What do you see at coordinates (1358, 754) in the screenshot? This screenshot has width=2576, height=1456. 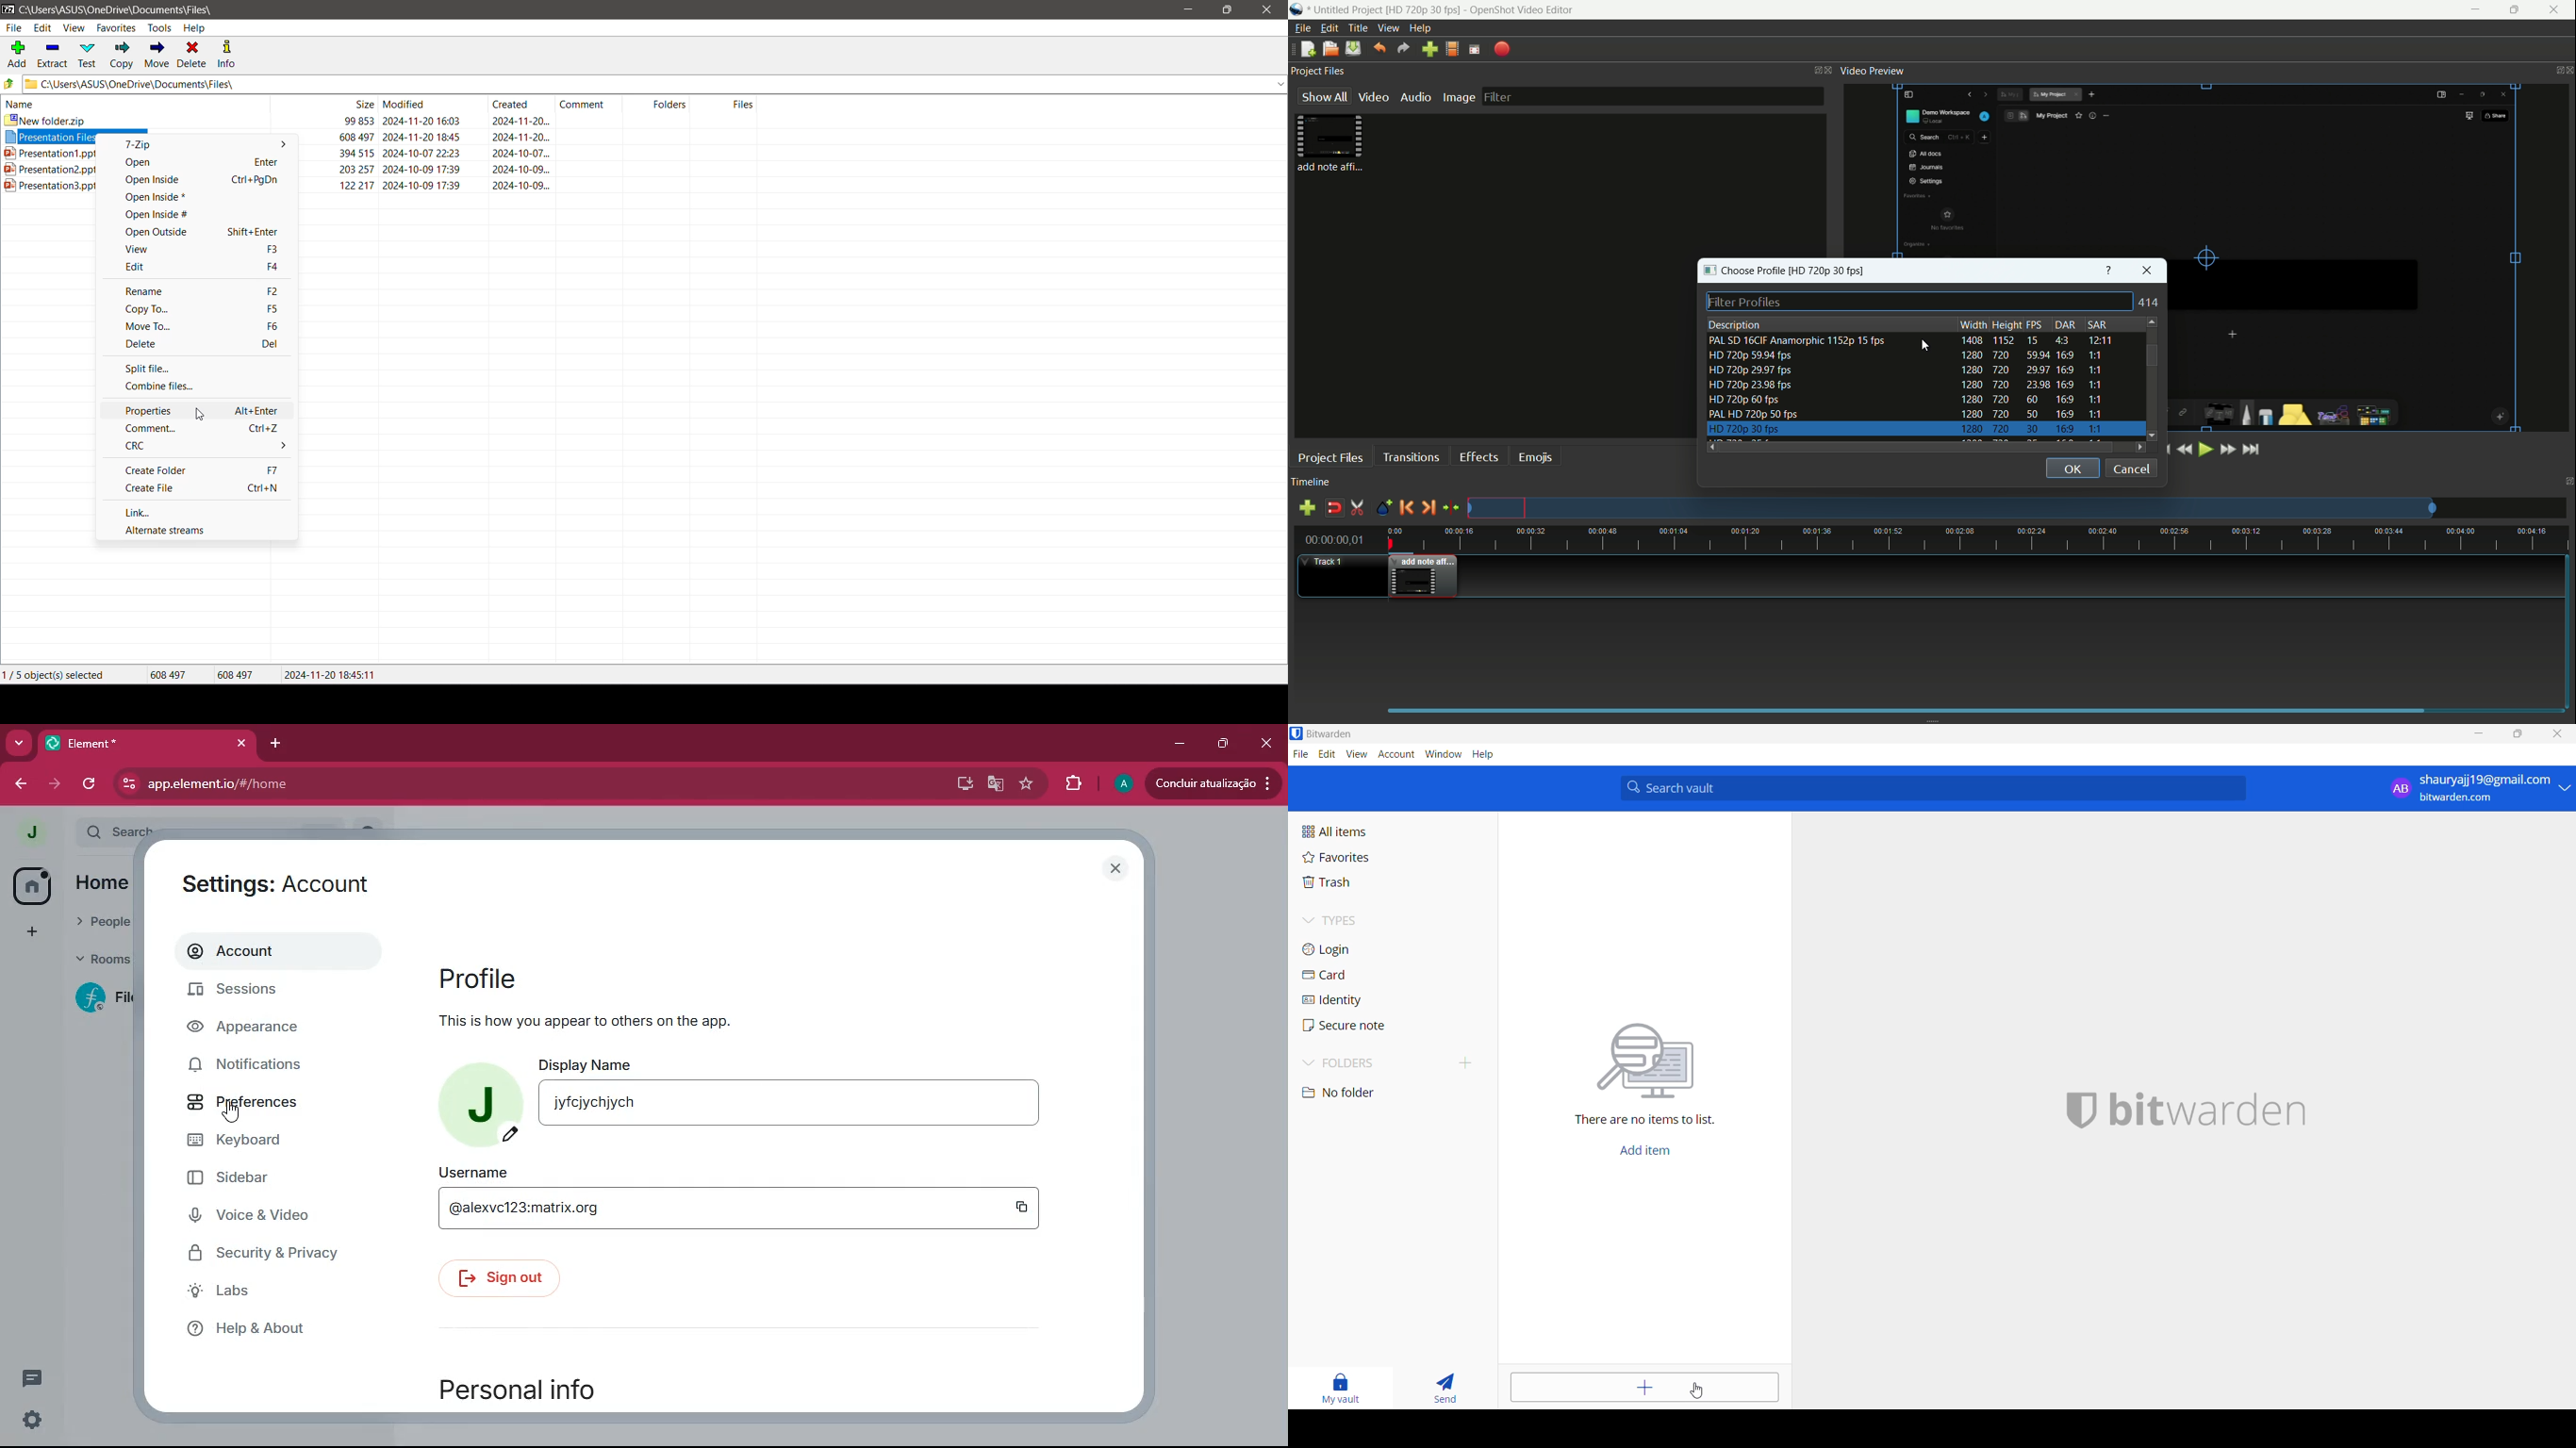 I see `view` at bounding box center [1358, 754].